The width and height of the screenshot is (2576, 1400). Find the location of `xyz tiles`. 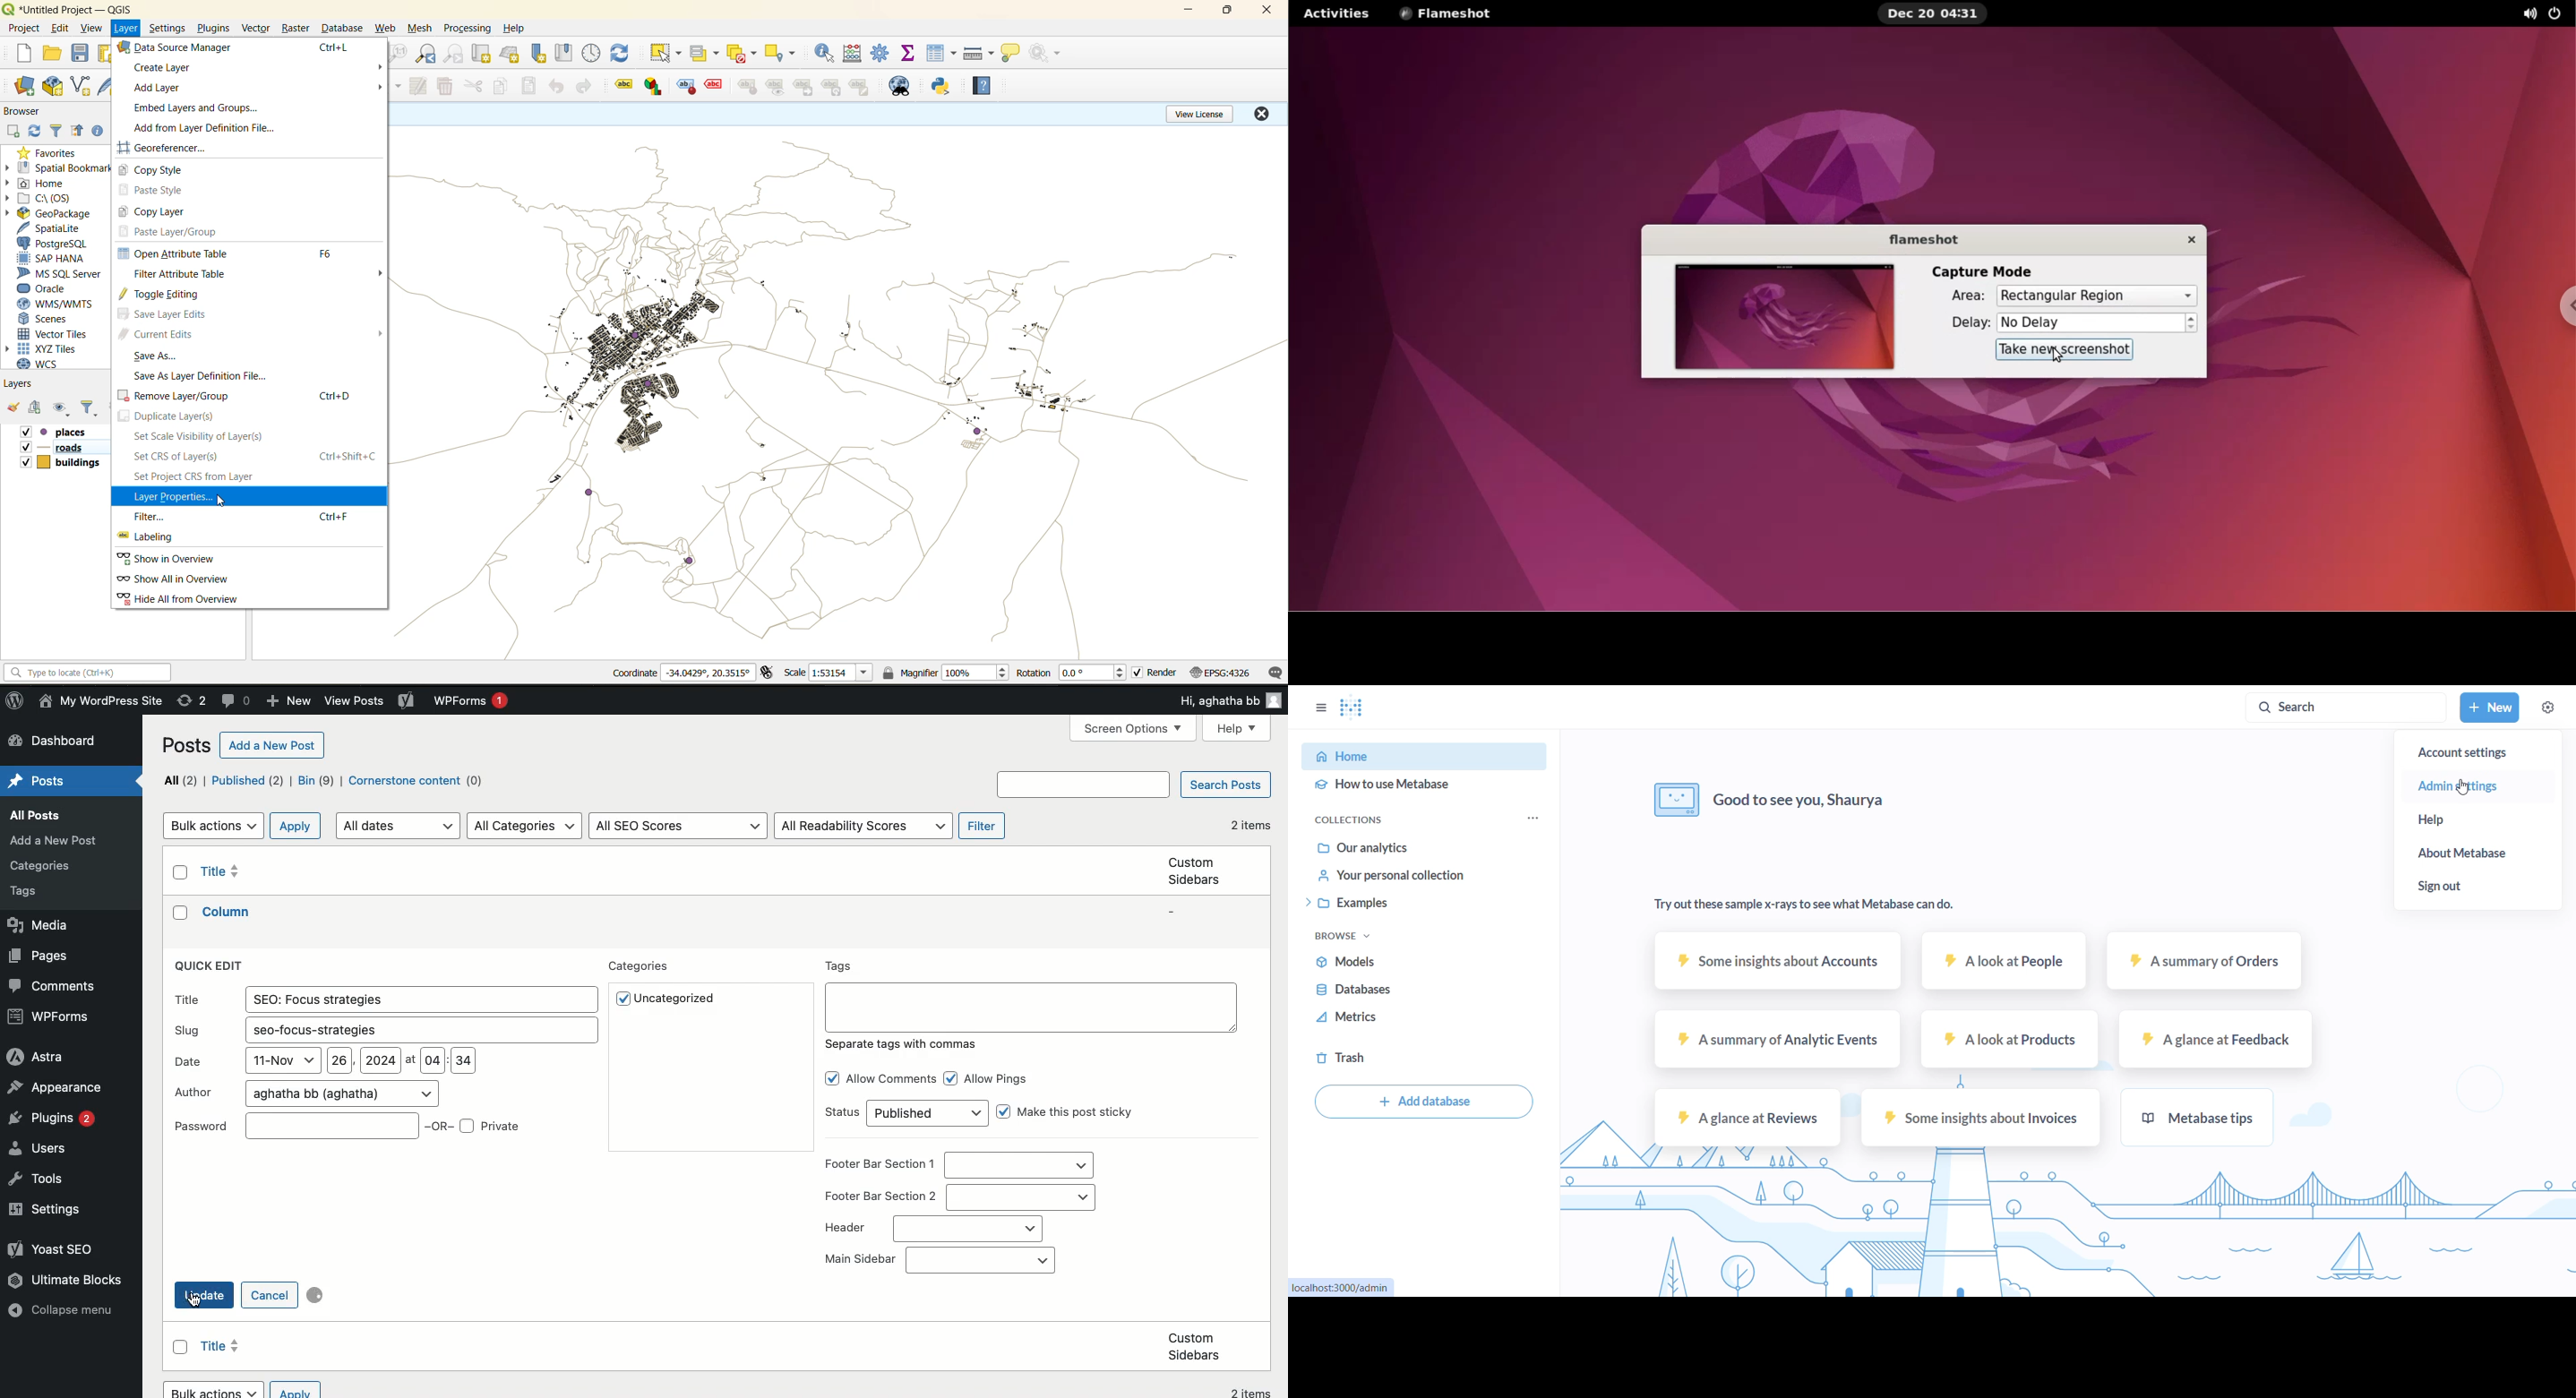

xyz tiles is located at coordinates (54, 348).